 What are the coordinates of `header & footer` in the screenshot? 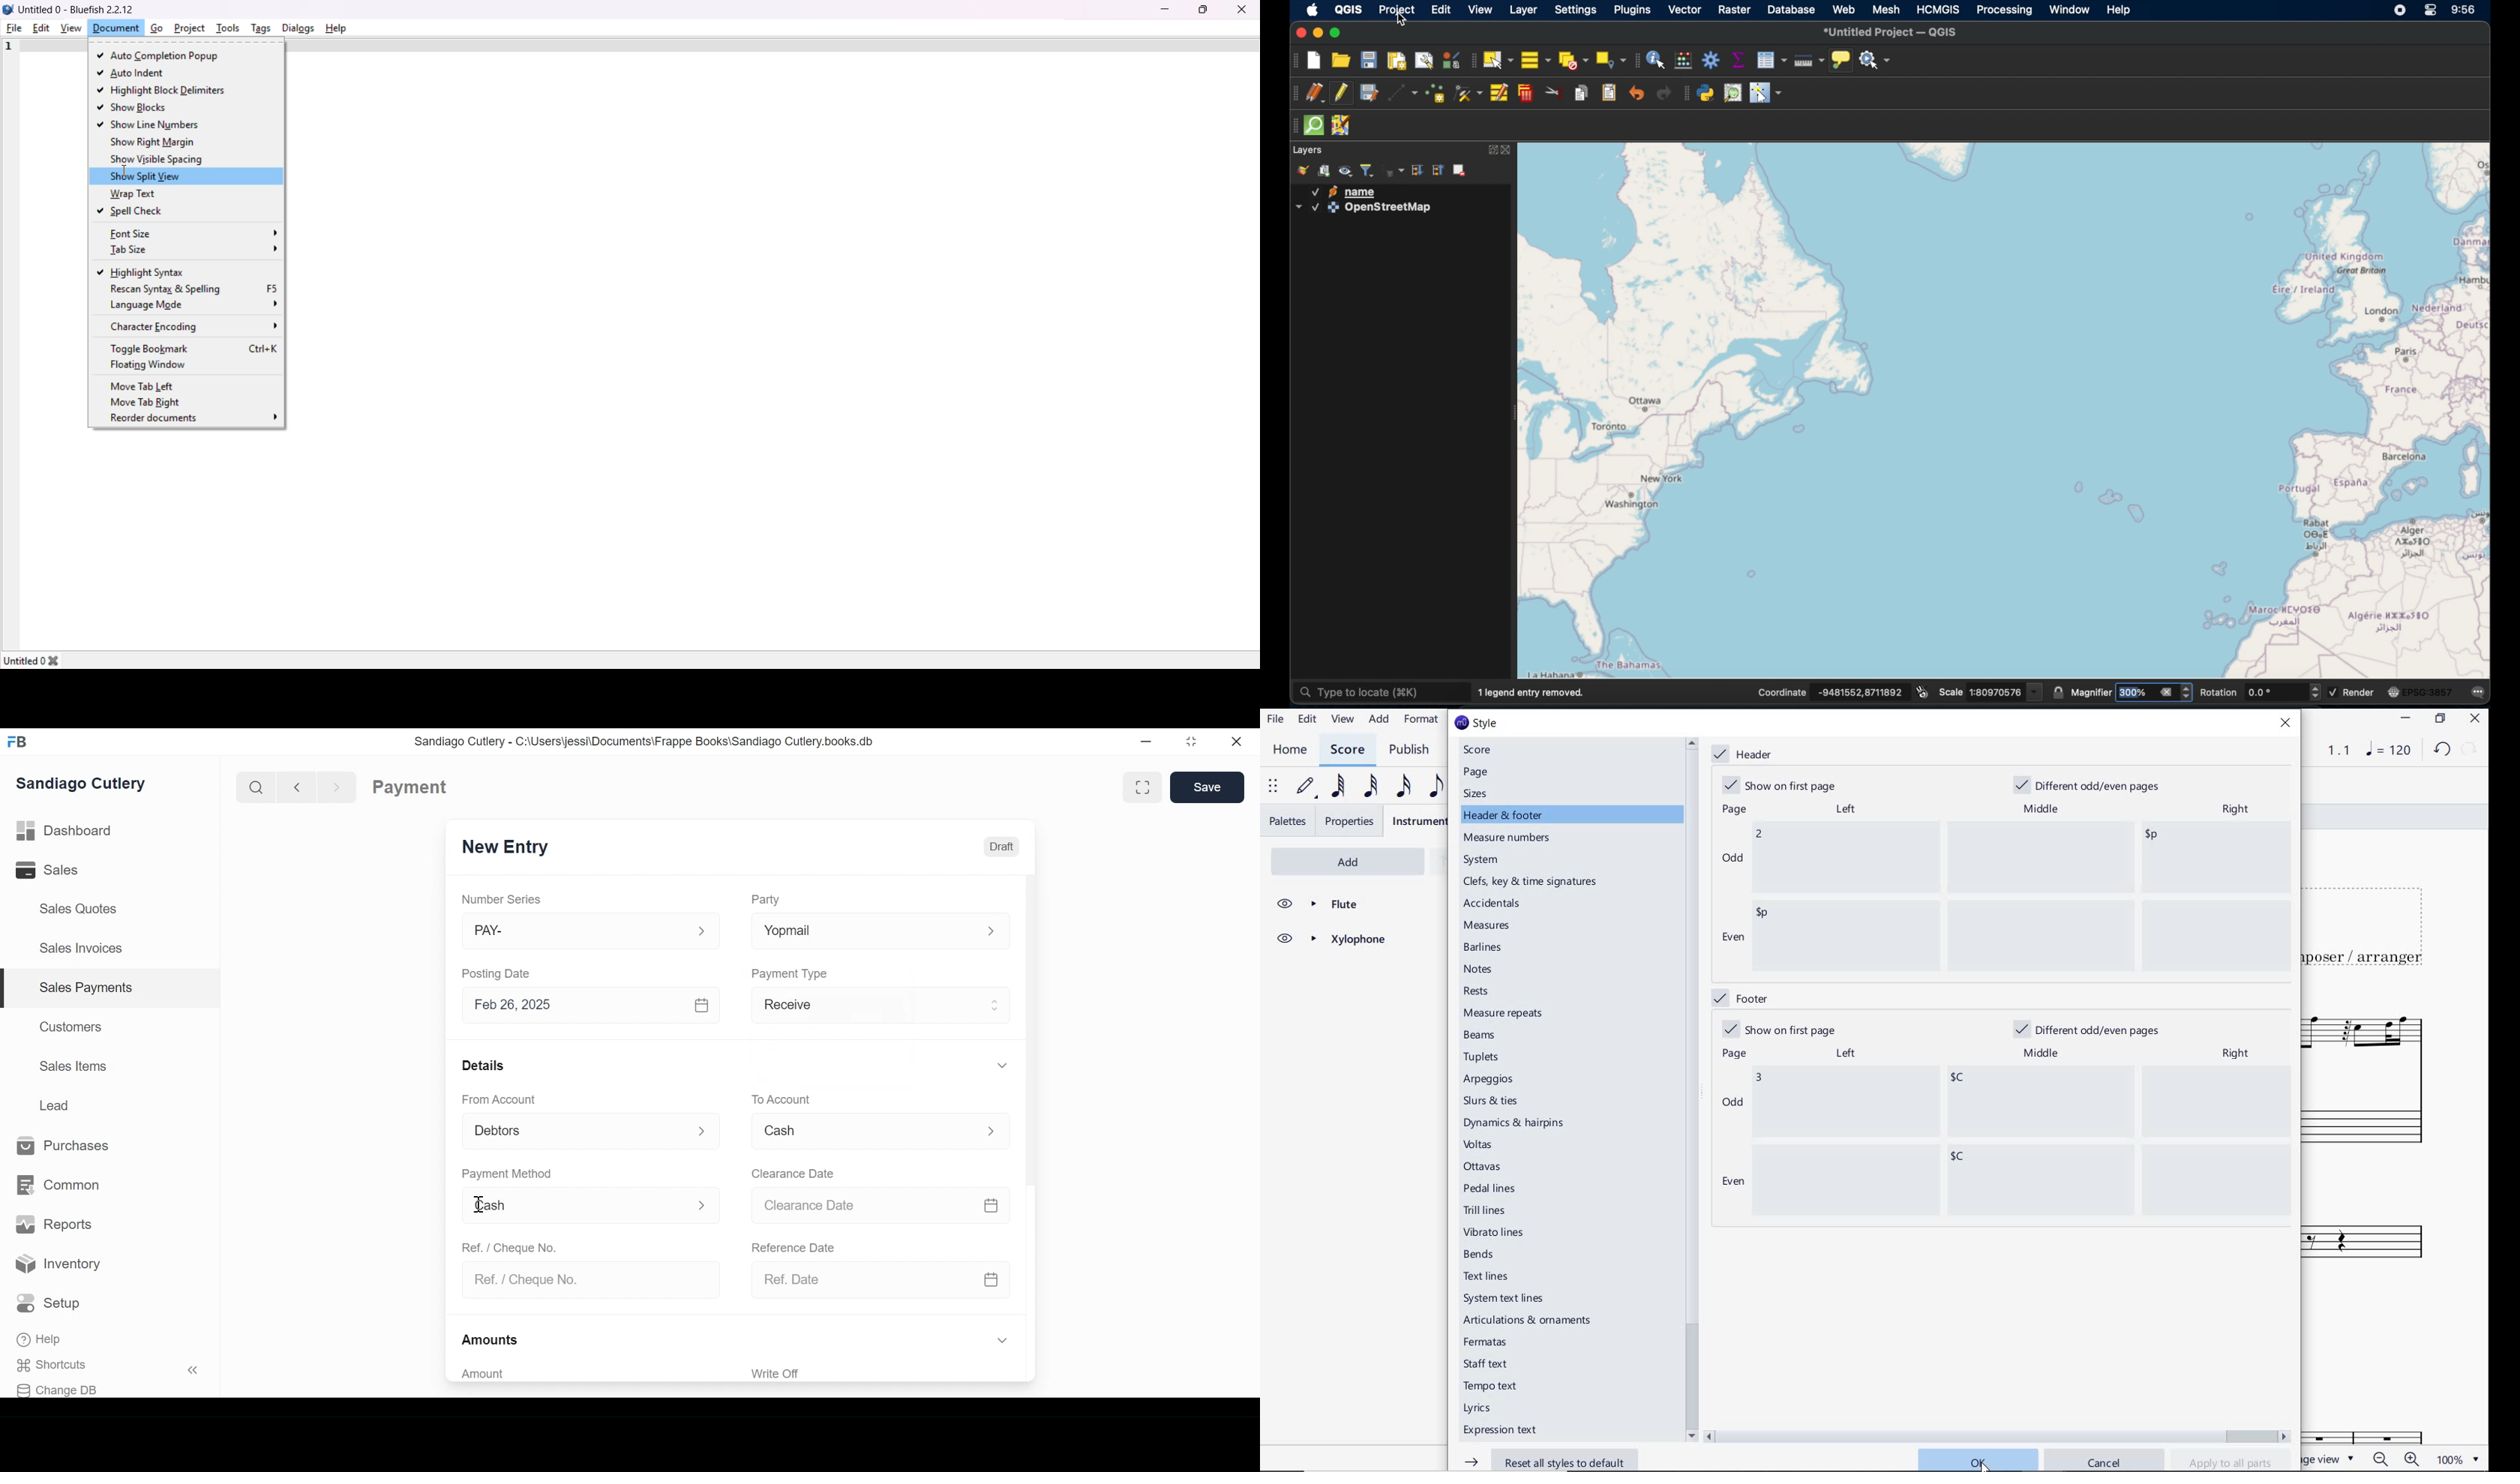 It's located at (1505, 815).